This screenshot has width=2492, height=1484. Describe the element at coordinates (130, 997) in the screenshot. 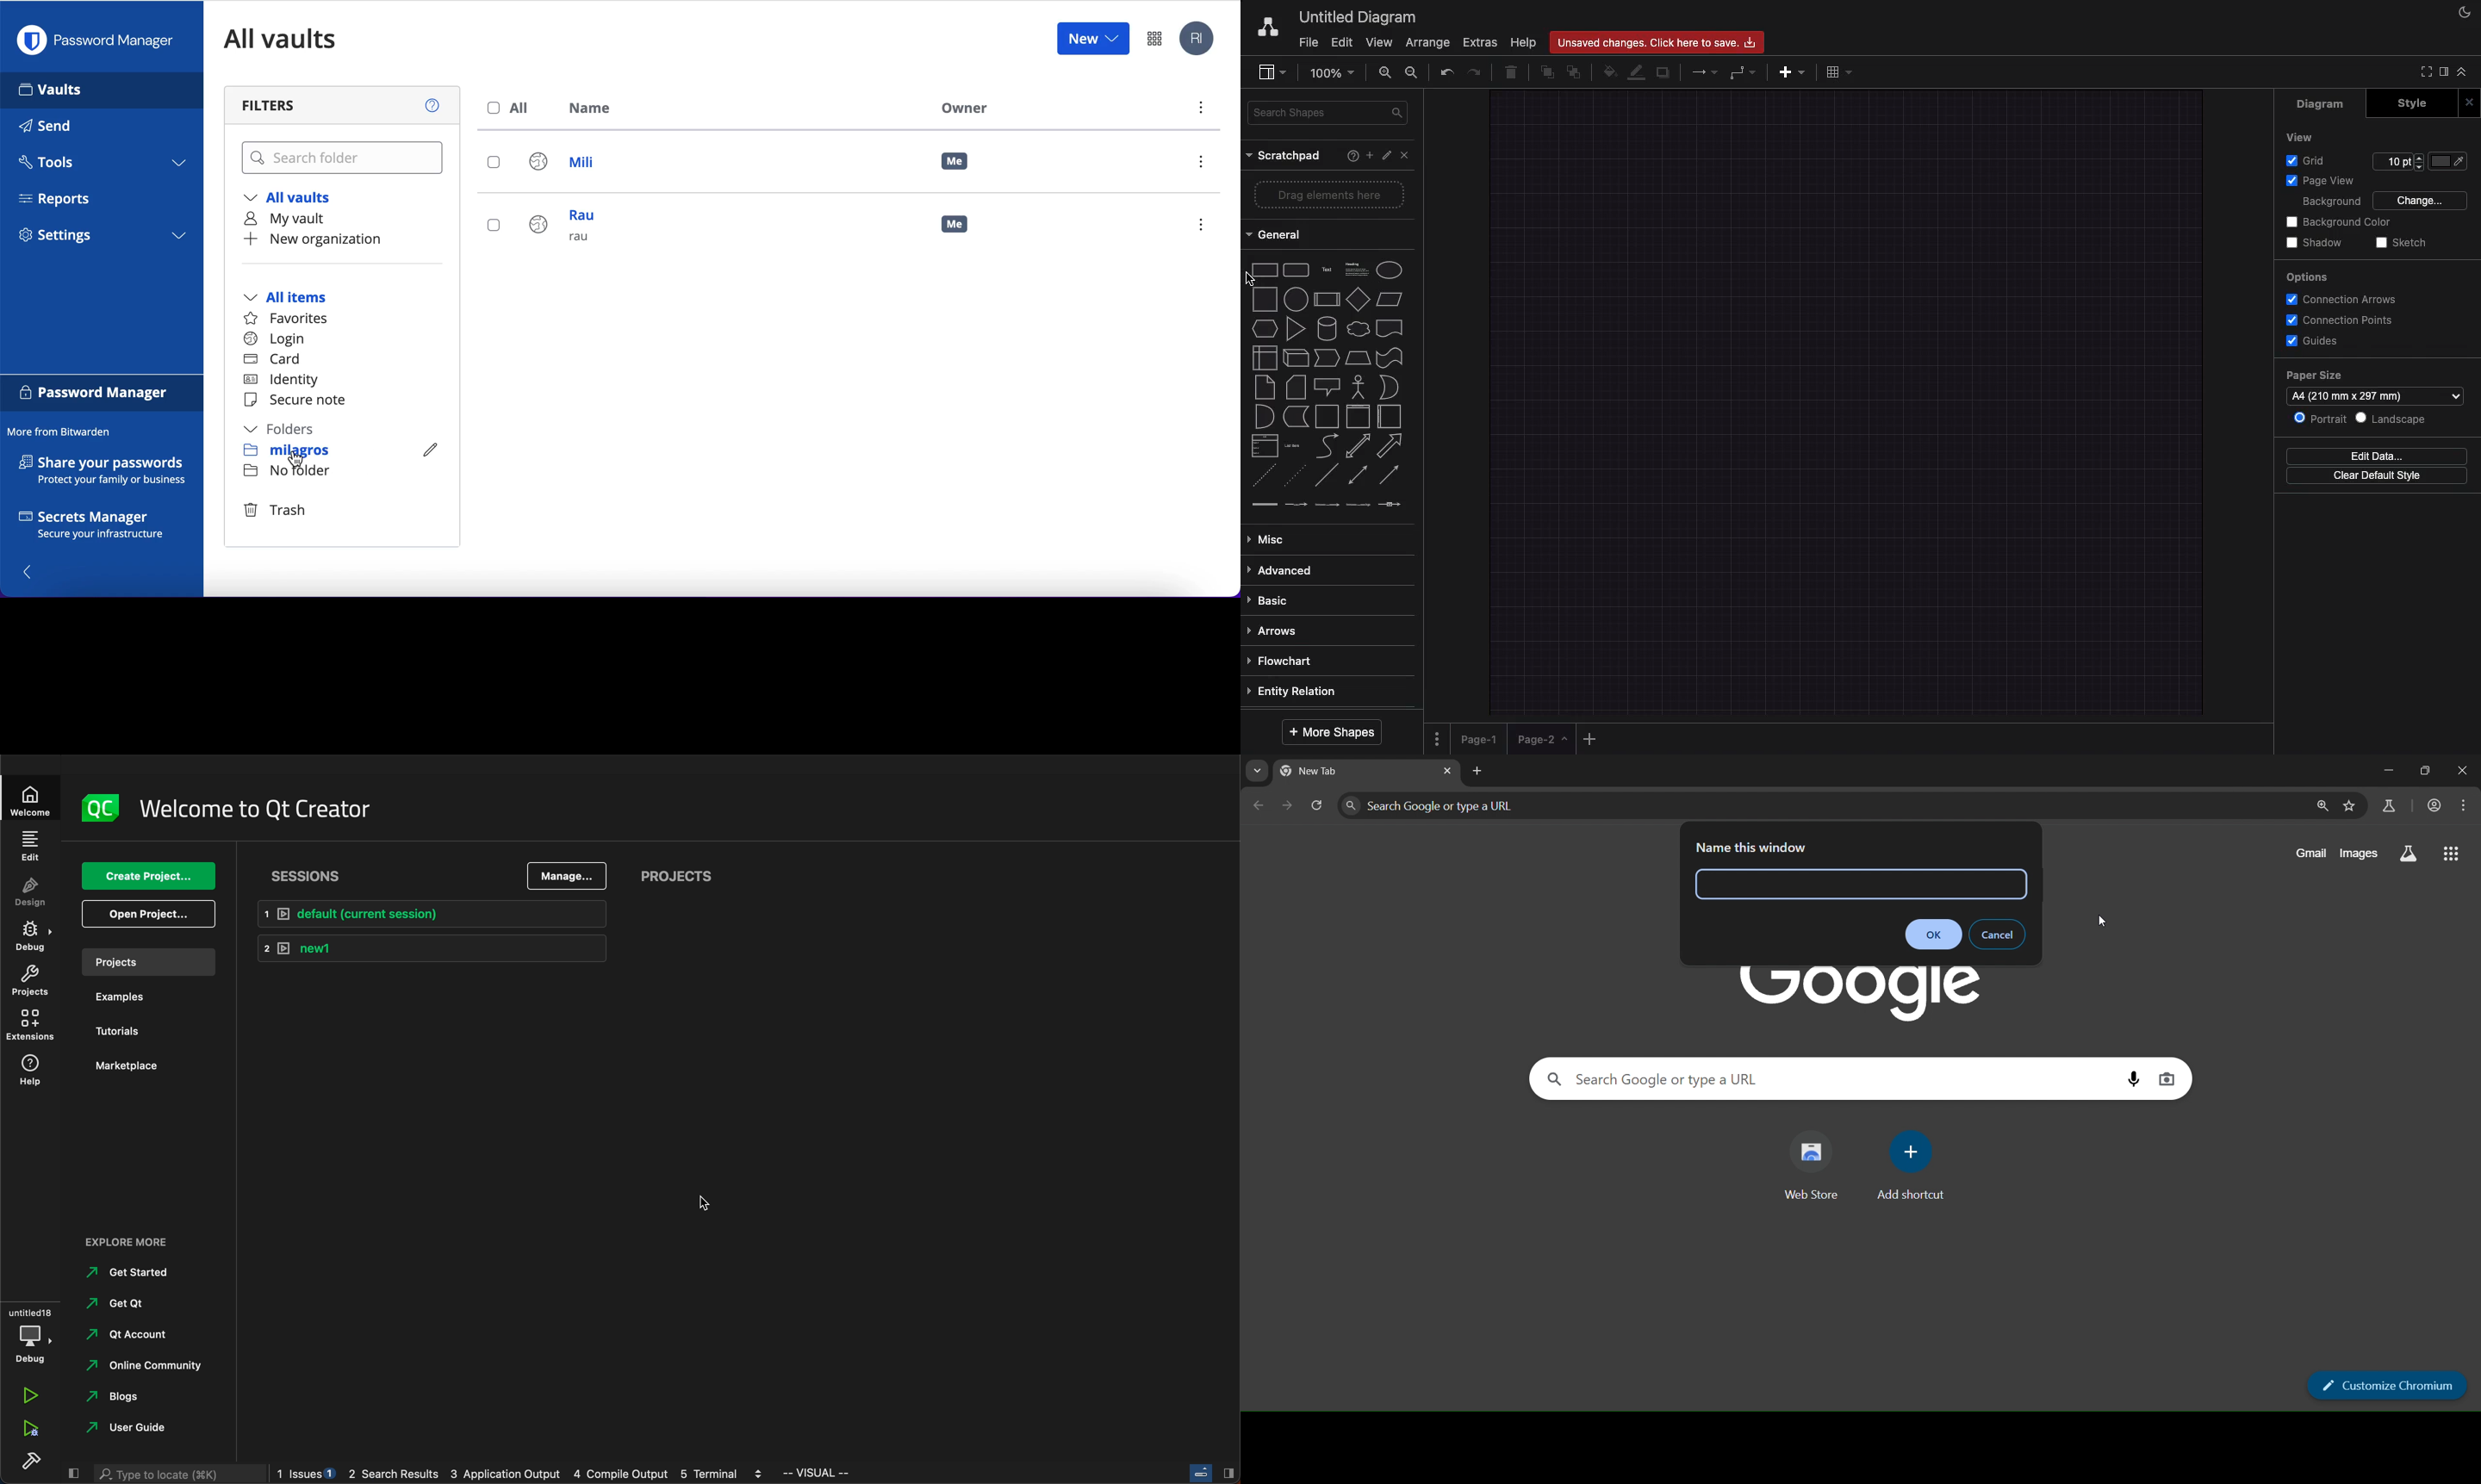

I see `examples` at that location.